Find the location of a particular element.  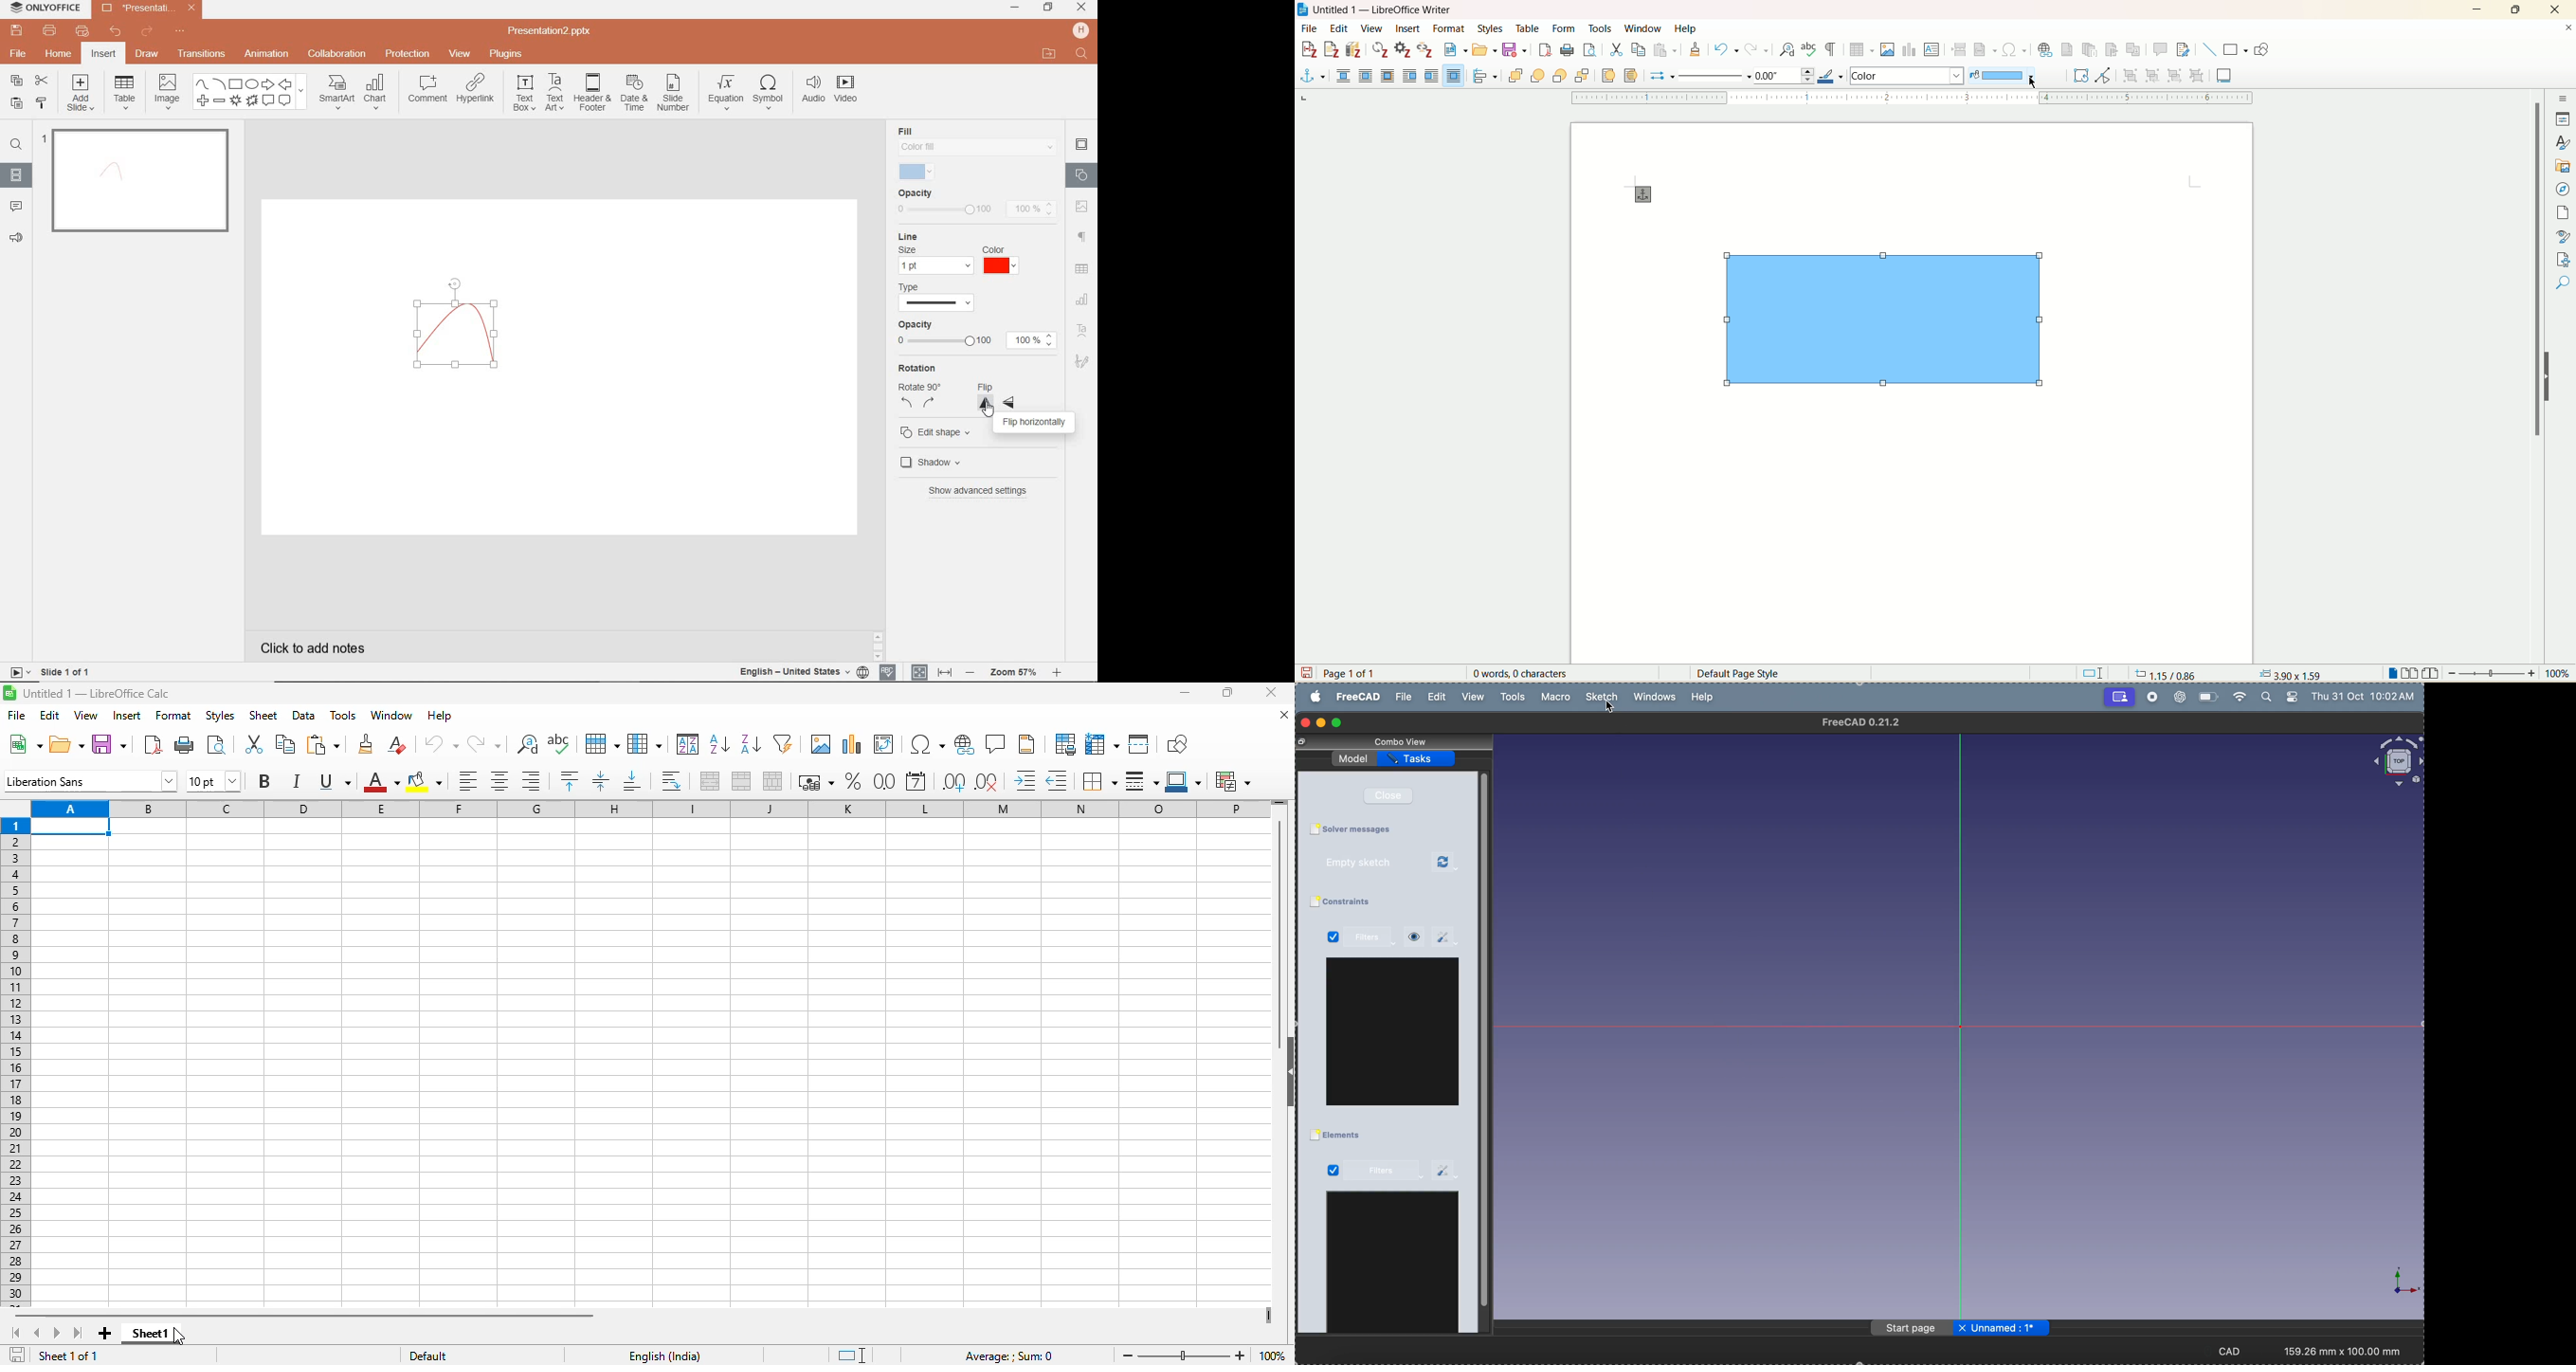

standard selection is located at coordinates (2095, 674).